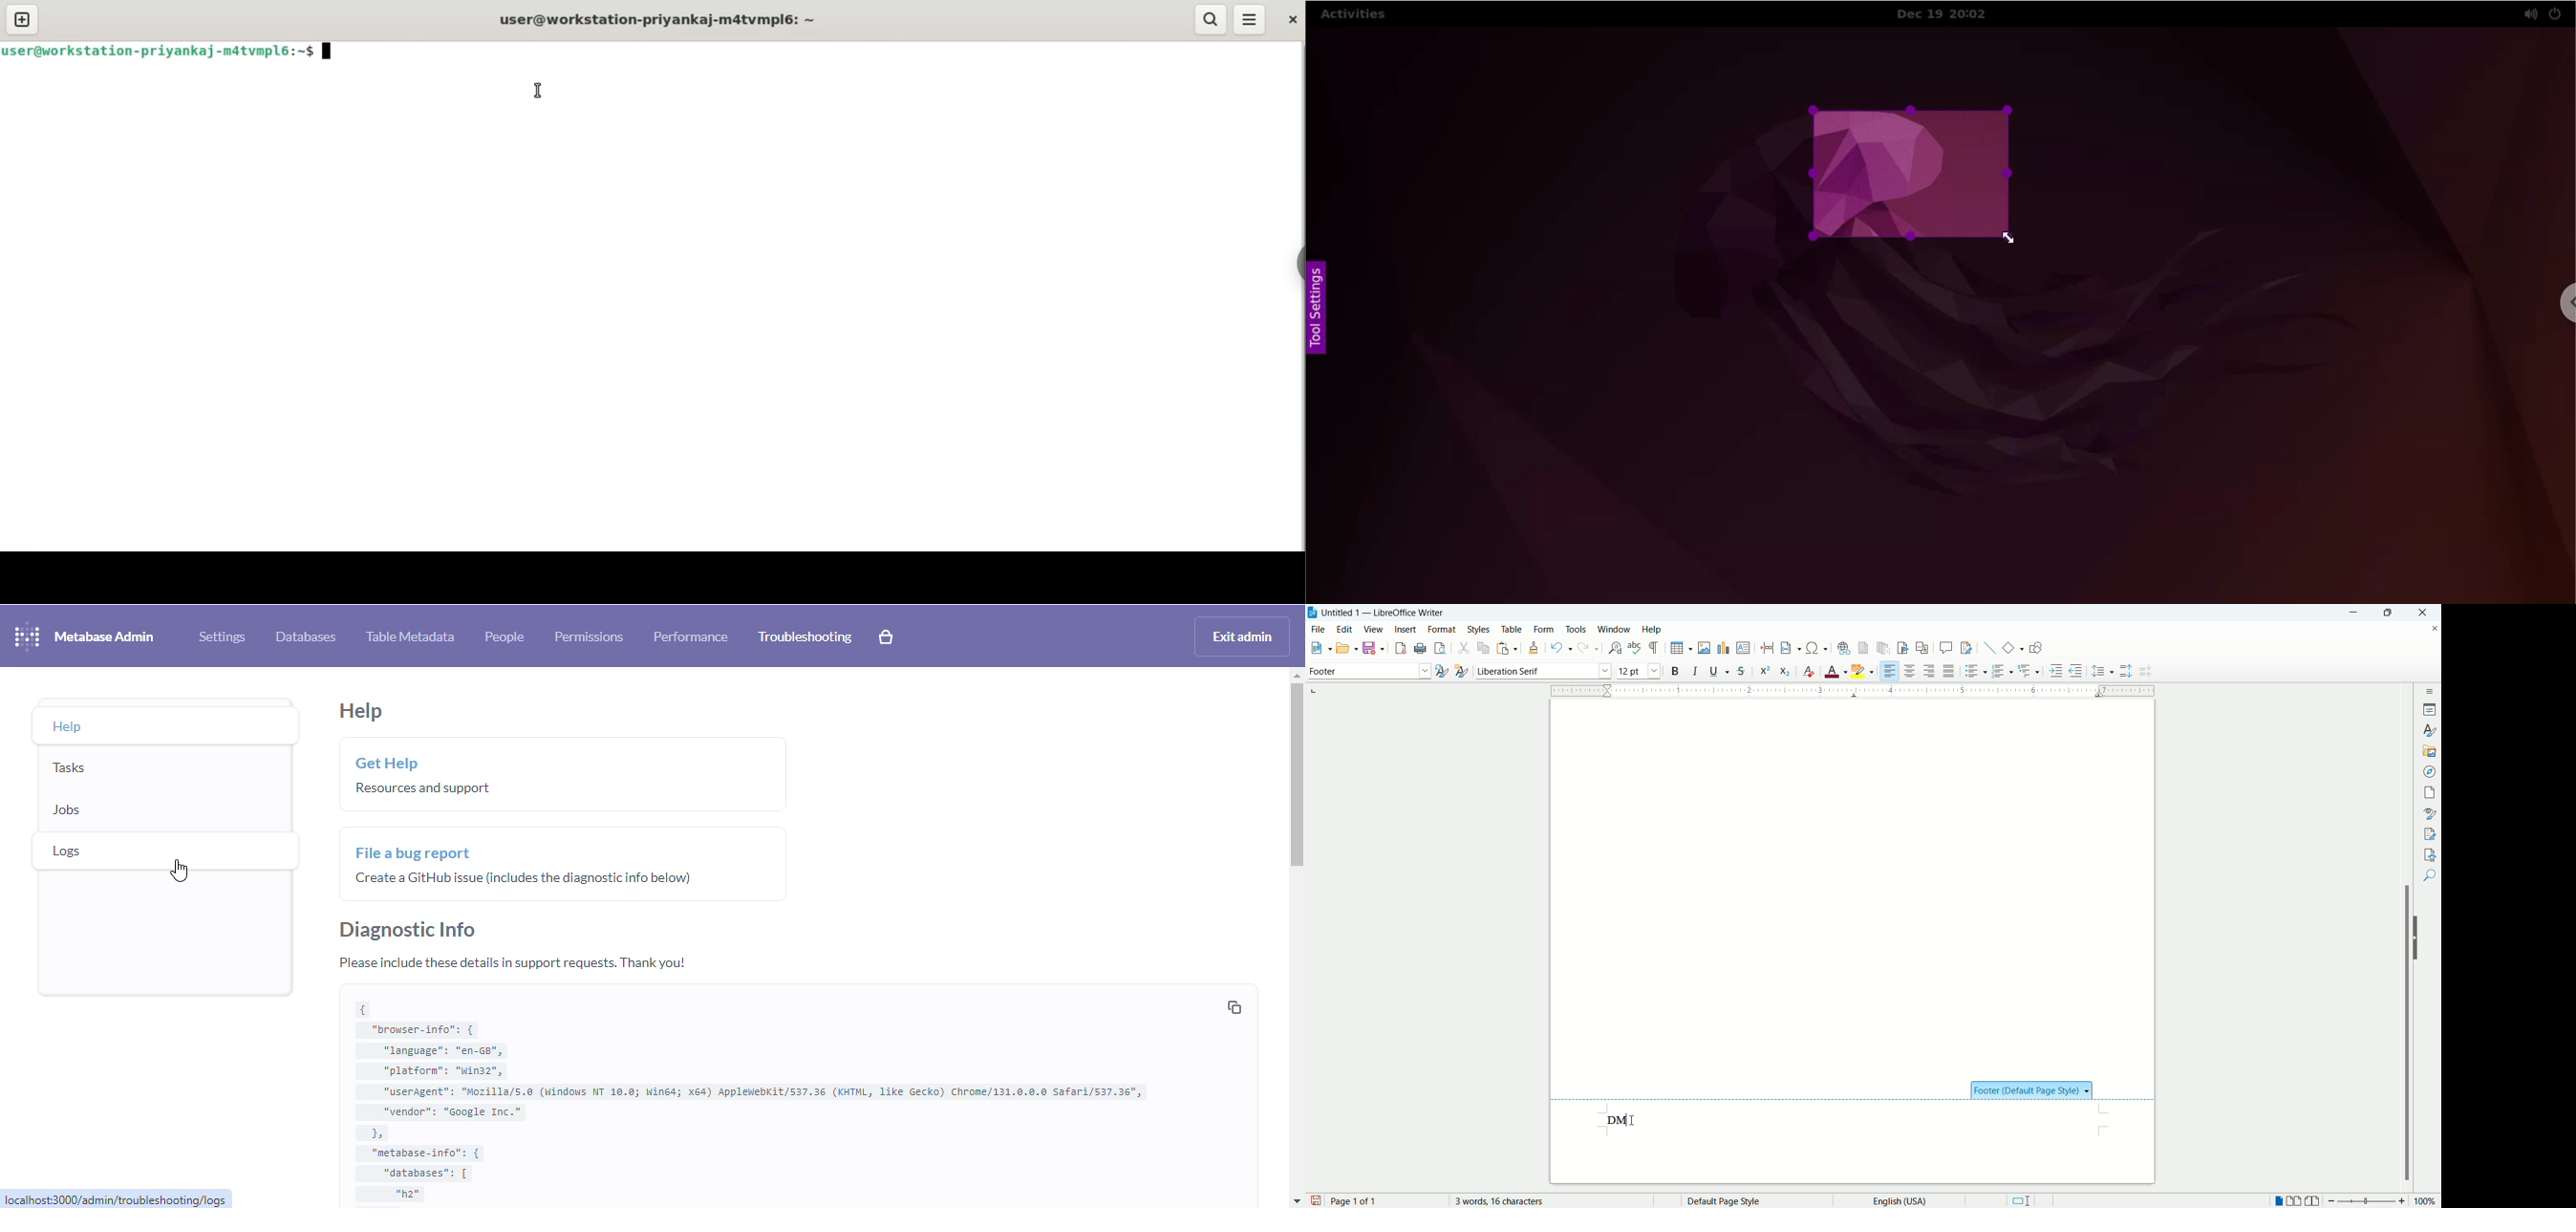 This screenshot has width=2576, height=1232. I want to click on databases, so click(306, 637).